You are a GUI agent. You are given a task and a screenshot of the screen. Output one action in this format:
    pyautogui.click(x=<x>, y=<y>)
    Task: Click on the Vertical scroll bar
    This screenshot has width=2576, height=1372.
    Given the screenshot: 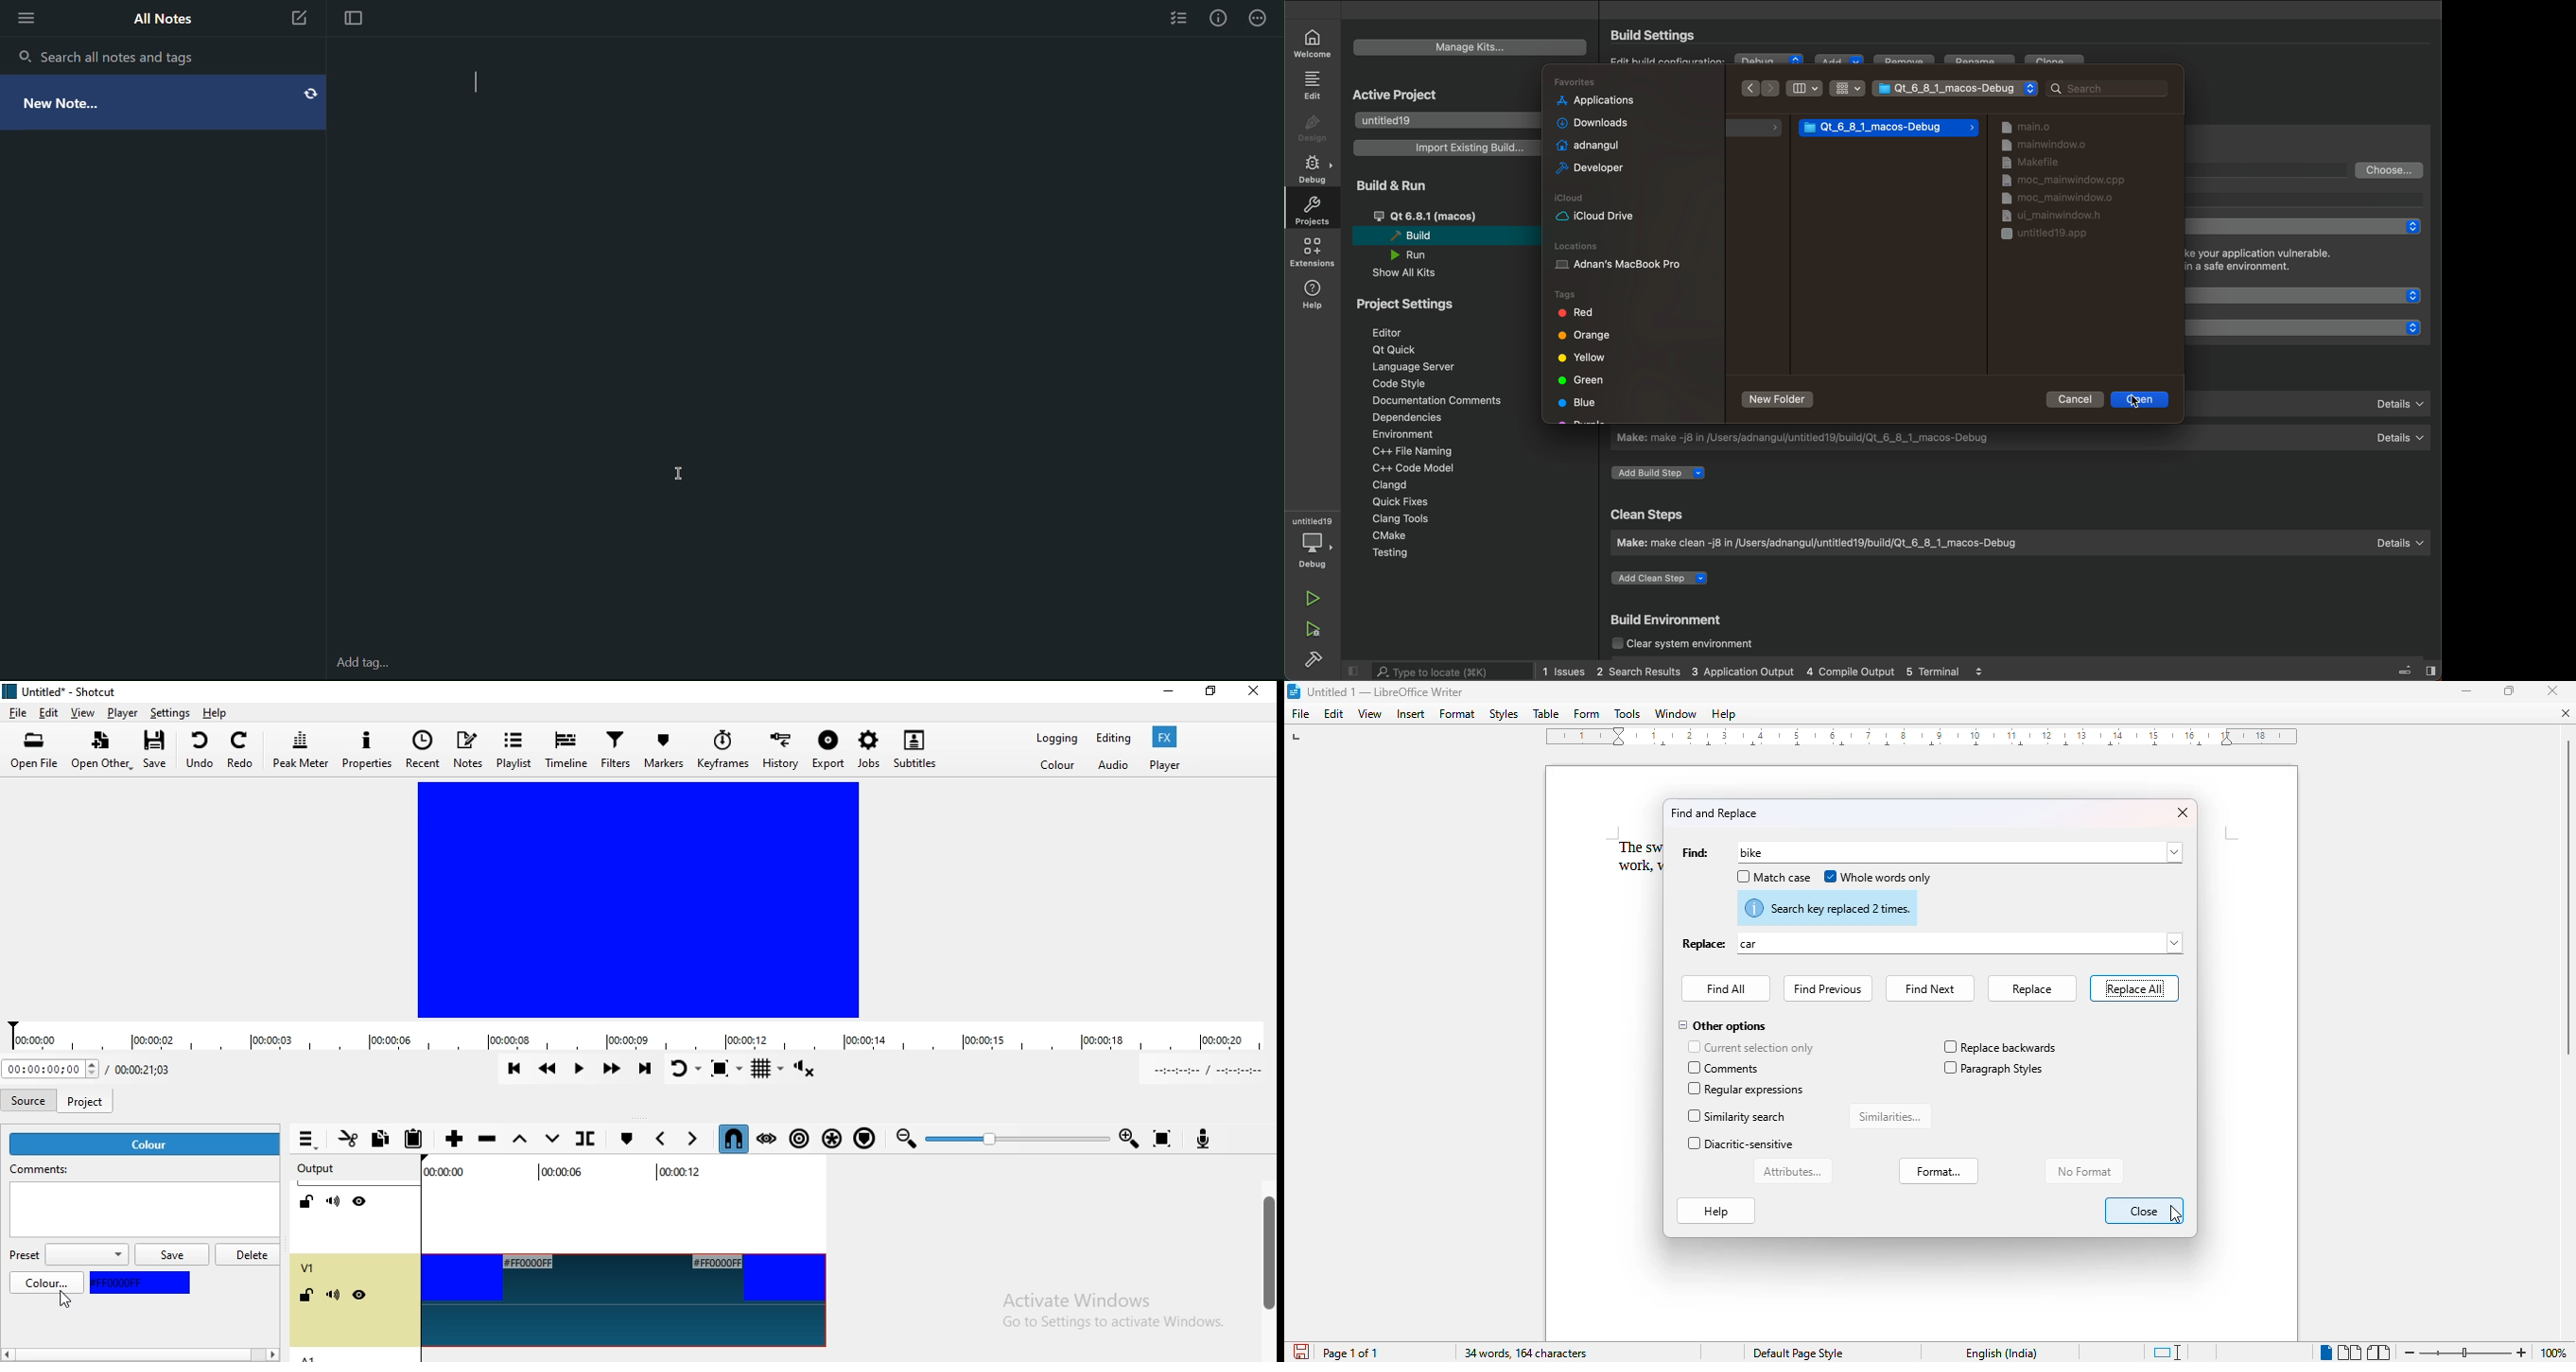 What is the action you would take?
    pyautogui.click(x=2567, y=896)
    